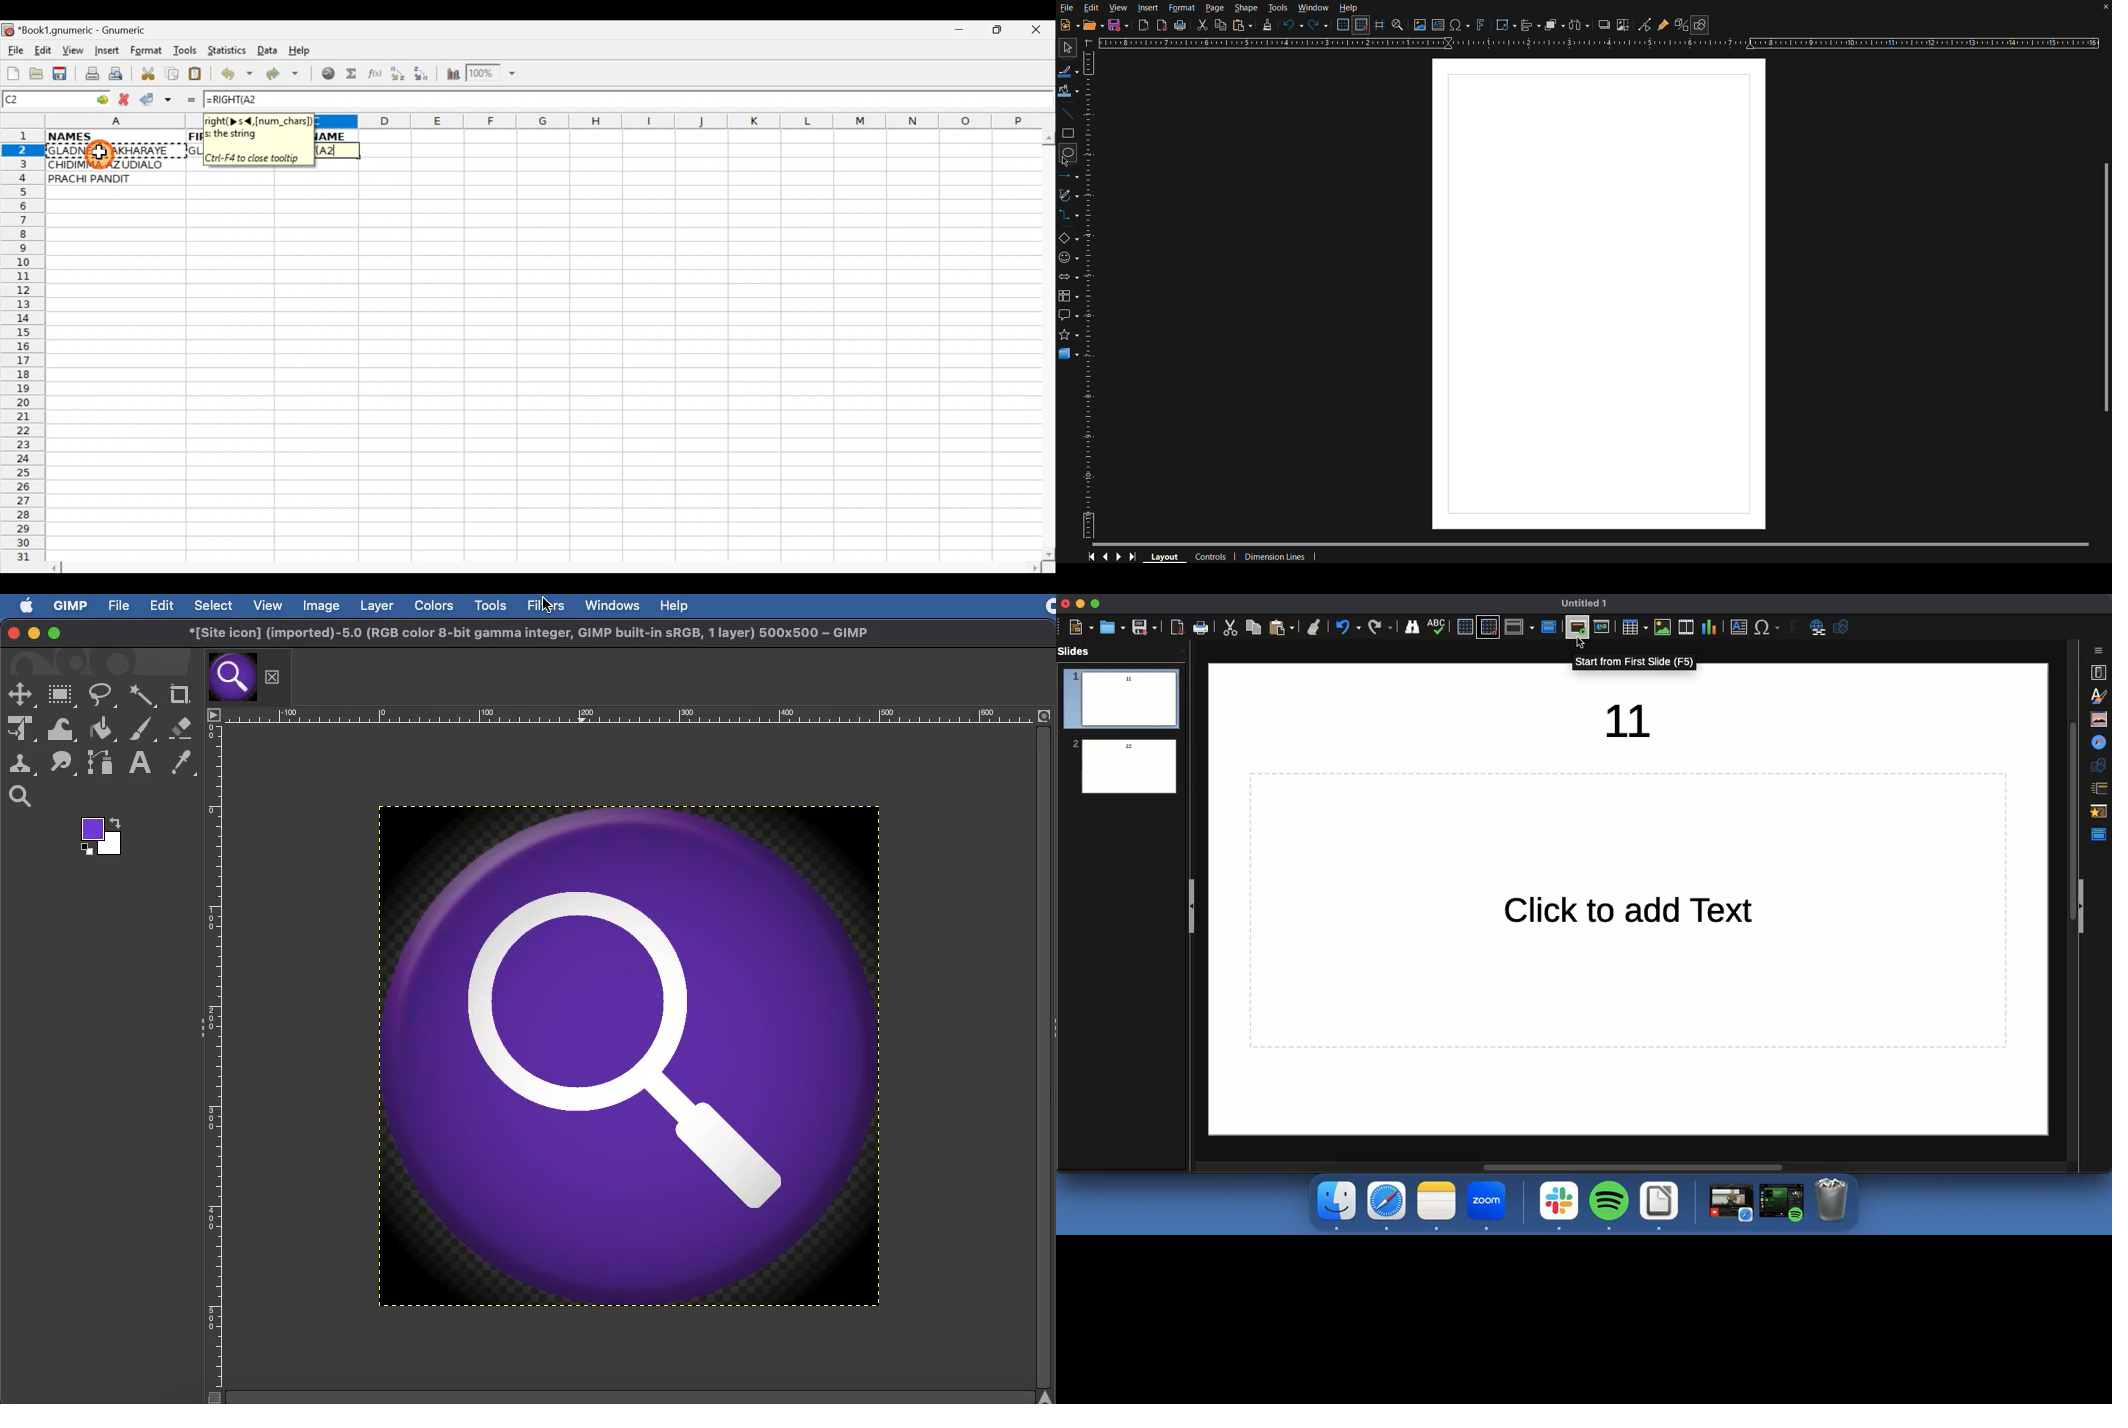 Image resolution: width=2128 pixels, height=1428 pixels. What do you see at coordinates (1663, 26) in the screenshot?
I see `Gluepoint Function` at bounding box center [1663, 26].